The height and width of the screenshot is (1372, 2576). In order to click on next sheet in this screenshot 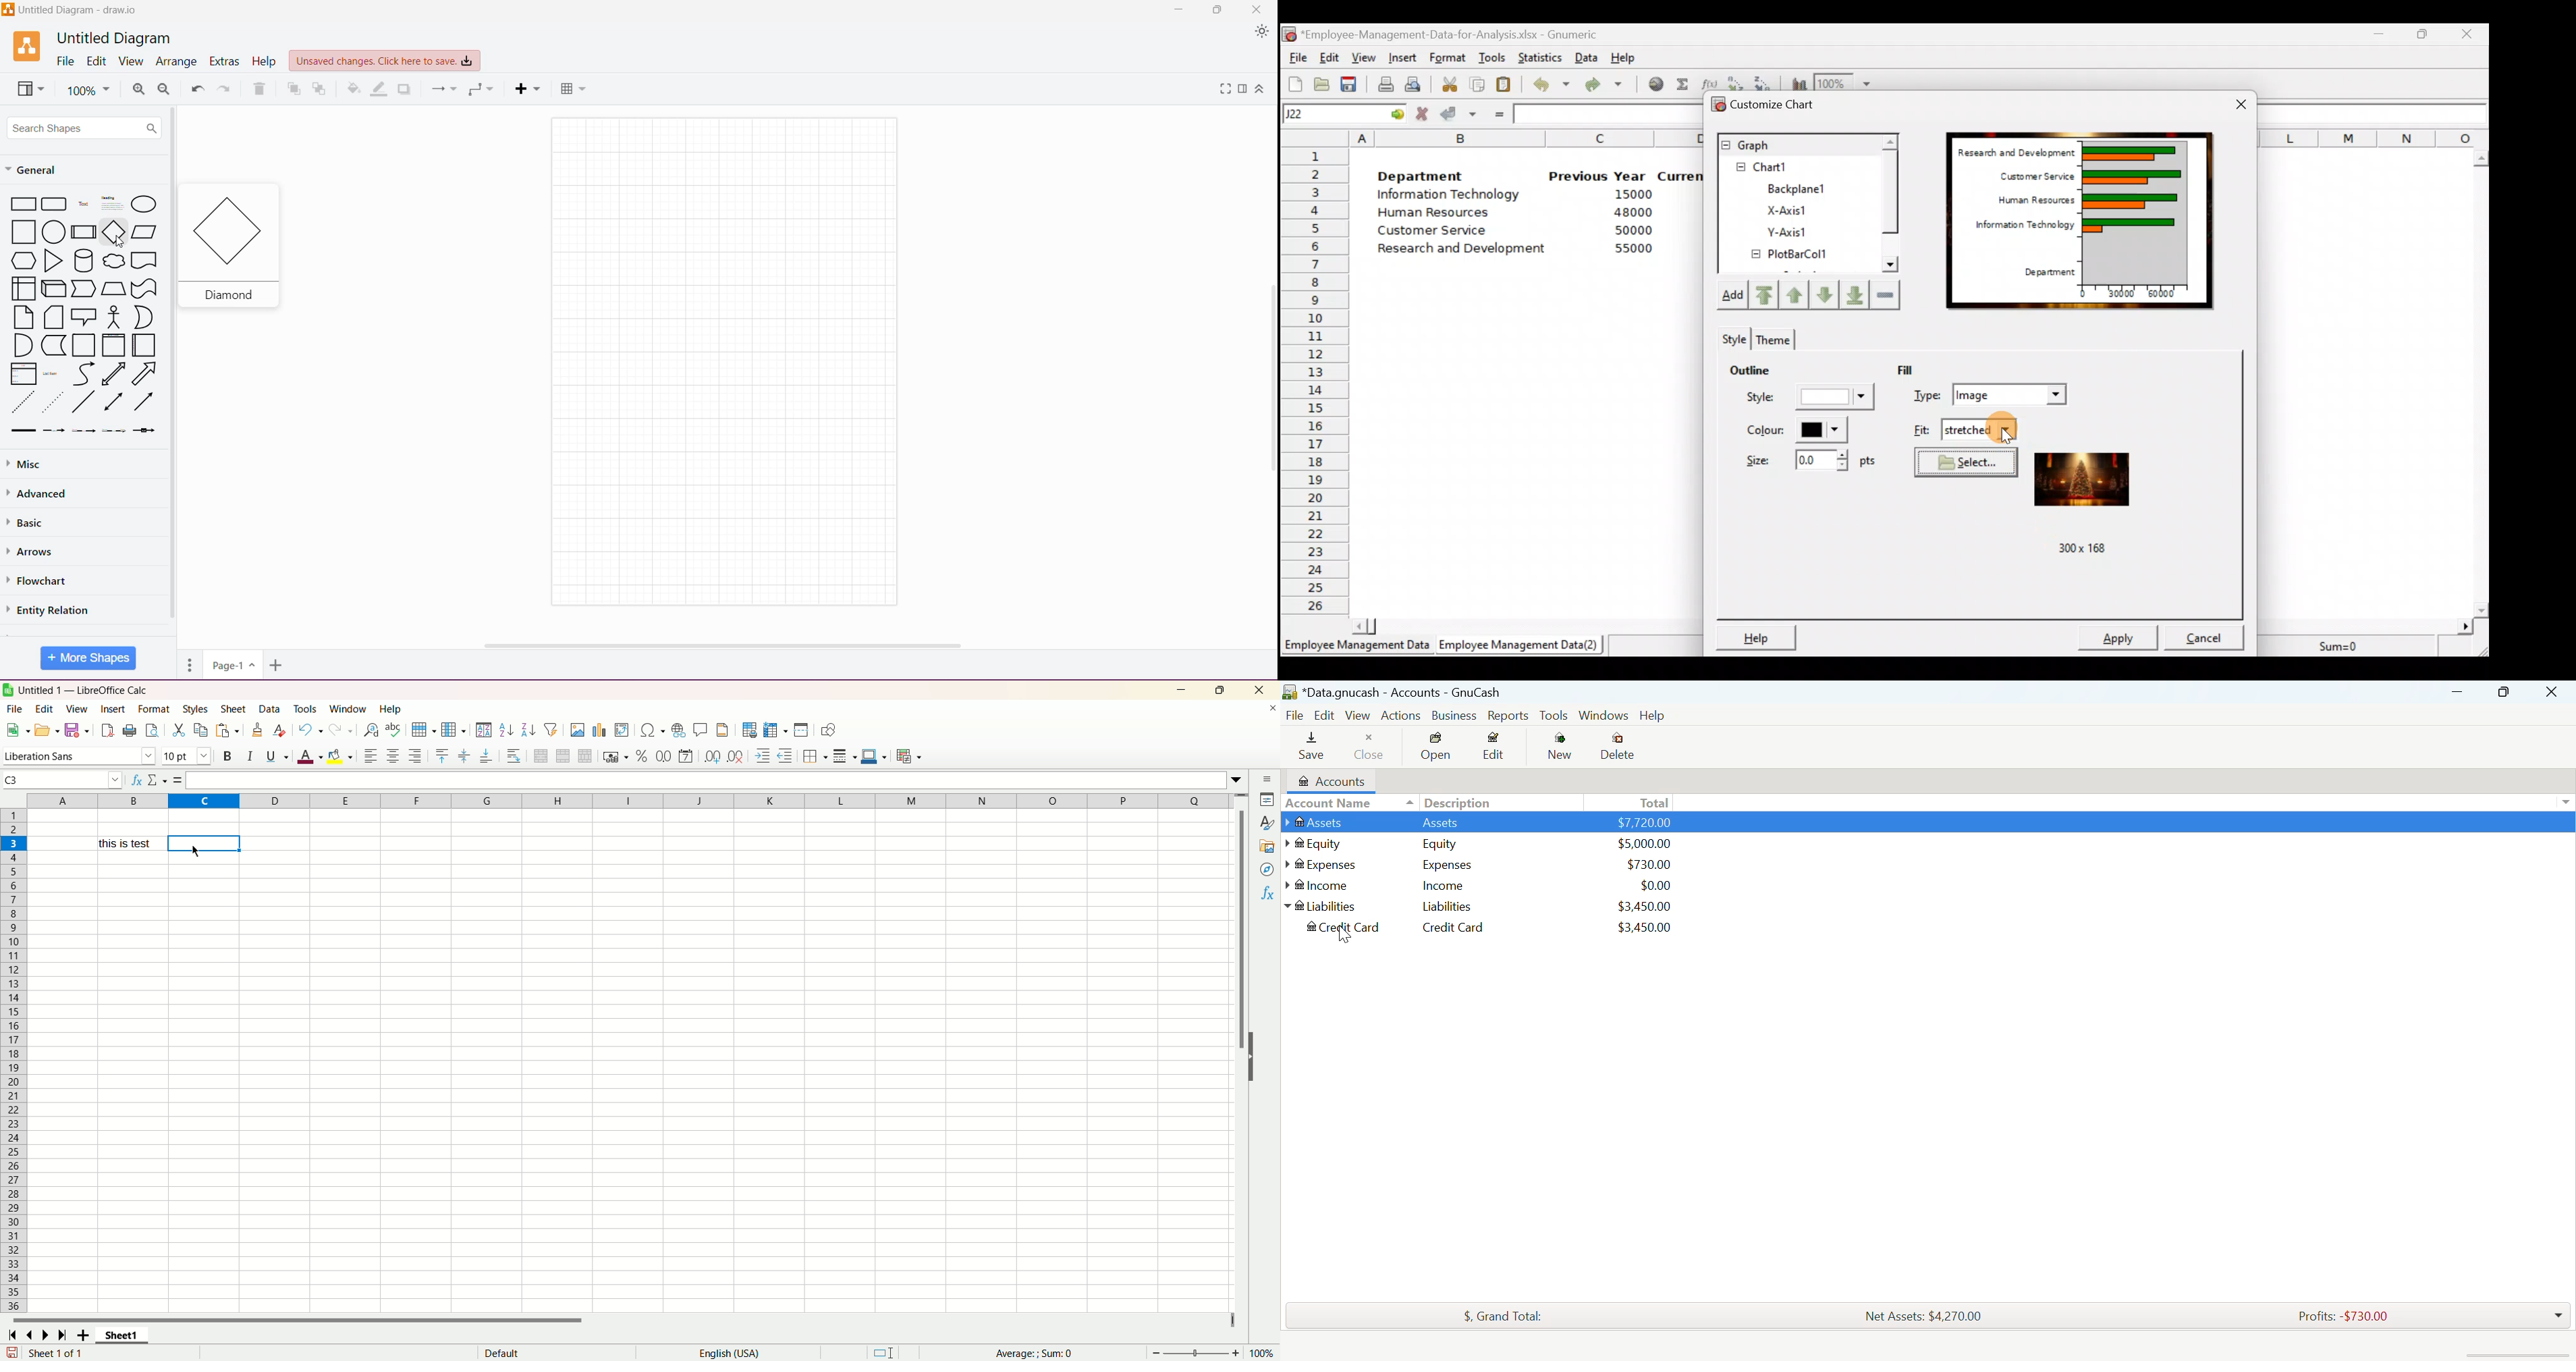, I will do `click(43, 1336)`.